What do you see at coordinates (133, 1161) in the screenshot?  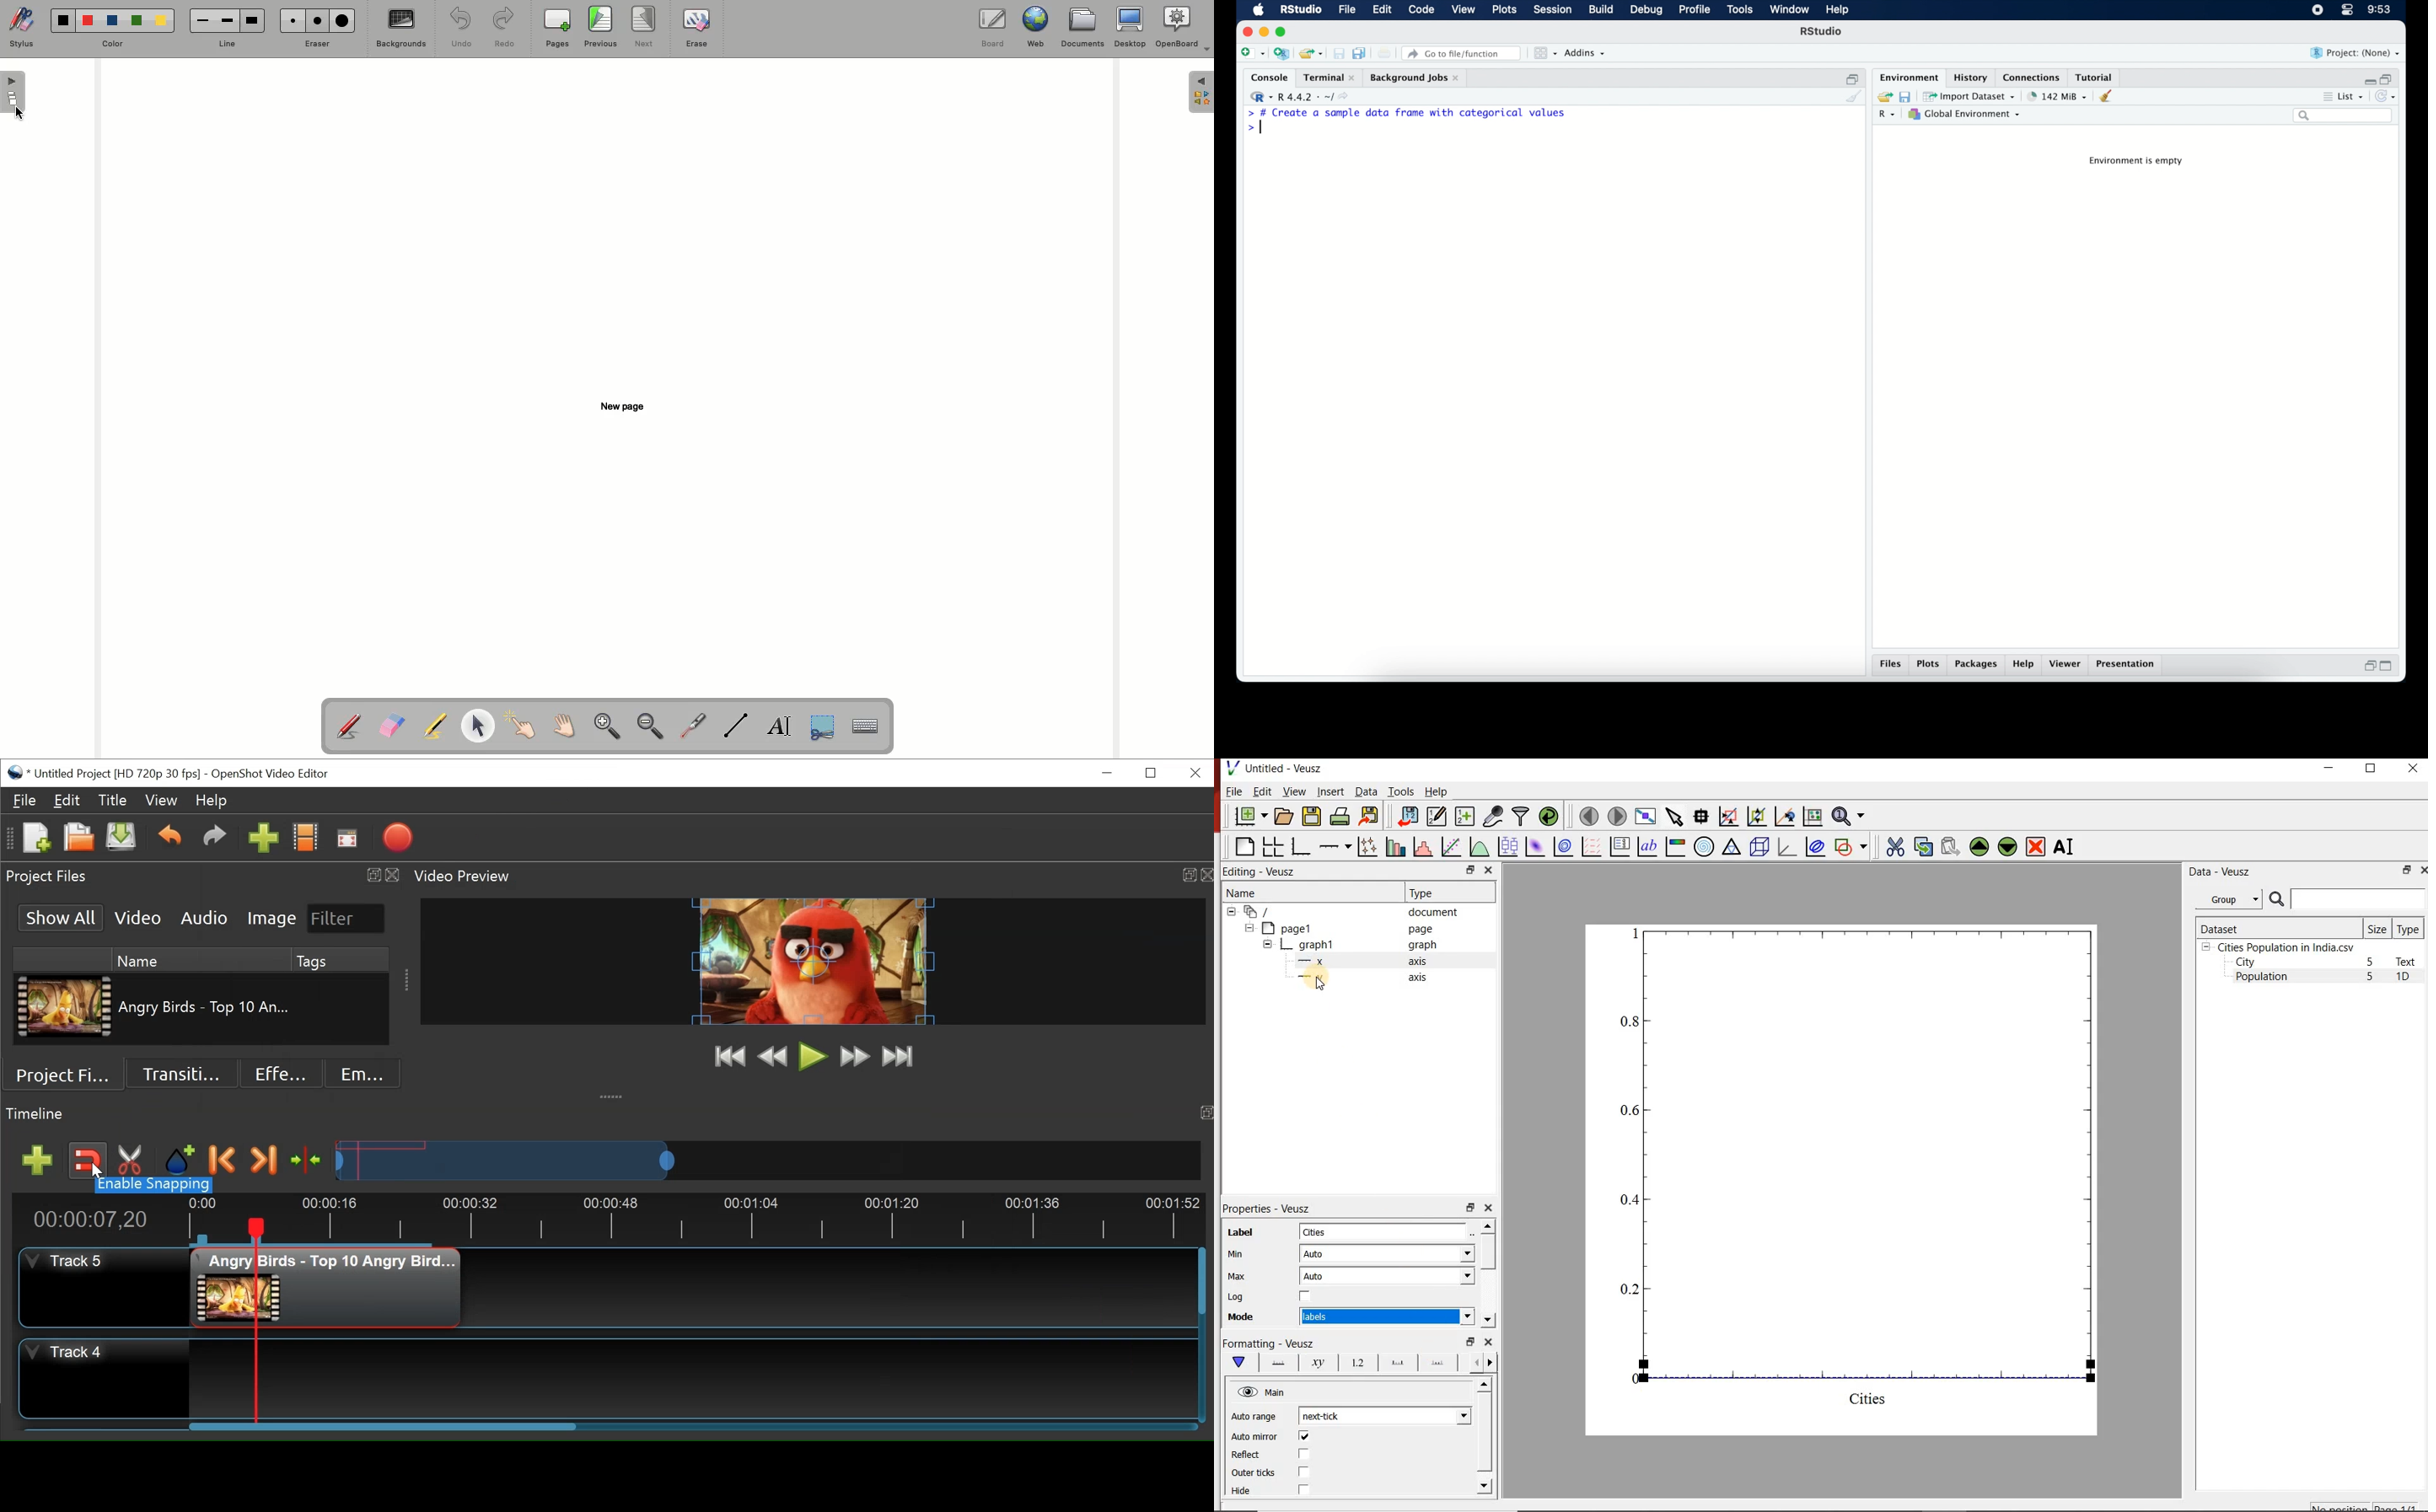 I see `Razor` at bounding box center [133, 1161].